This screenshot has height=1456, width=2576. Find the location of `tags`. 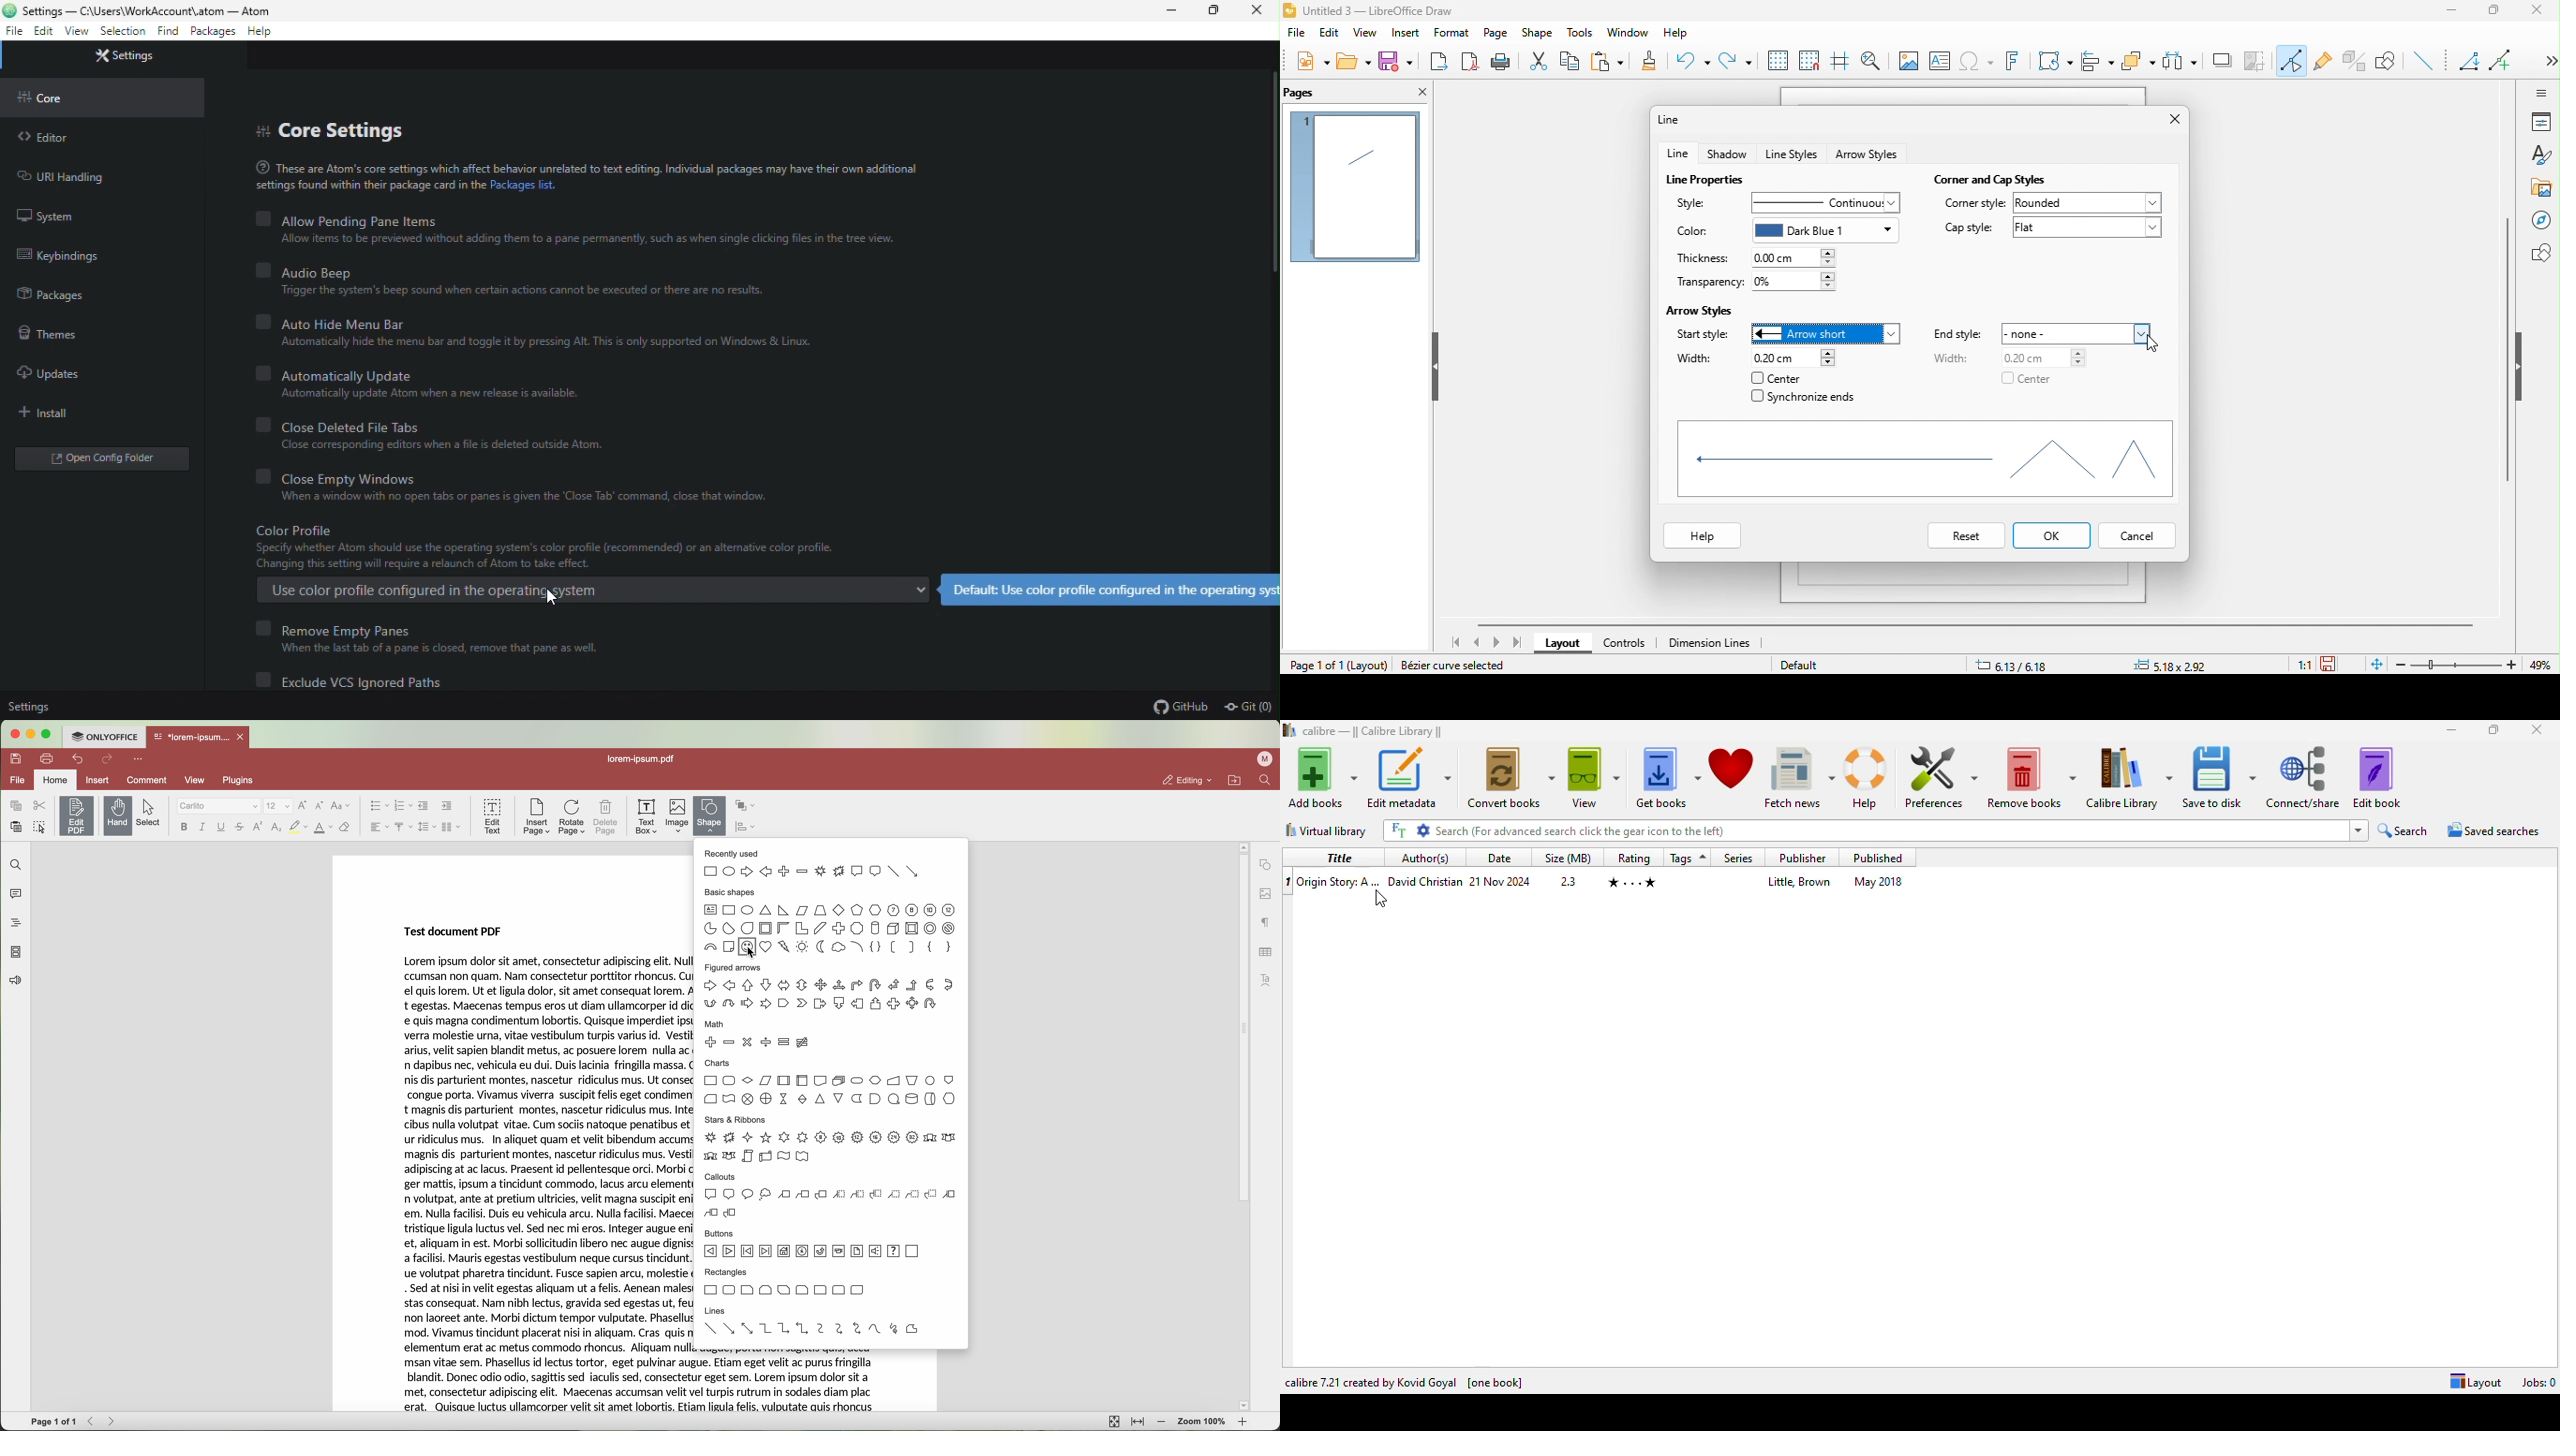

tags is located at coordinates (1688, 858).